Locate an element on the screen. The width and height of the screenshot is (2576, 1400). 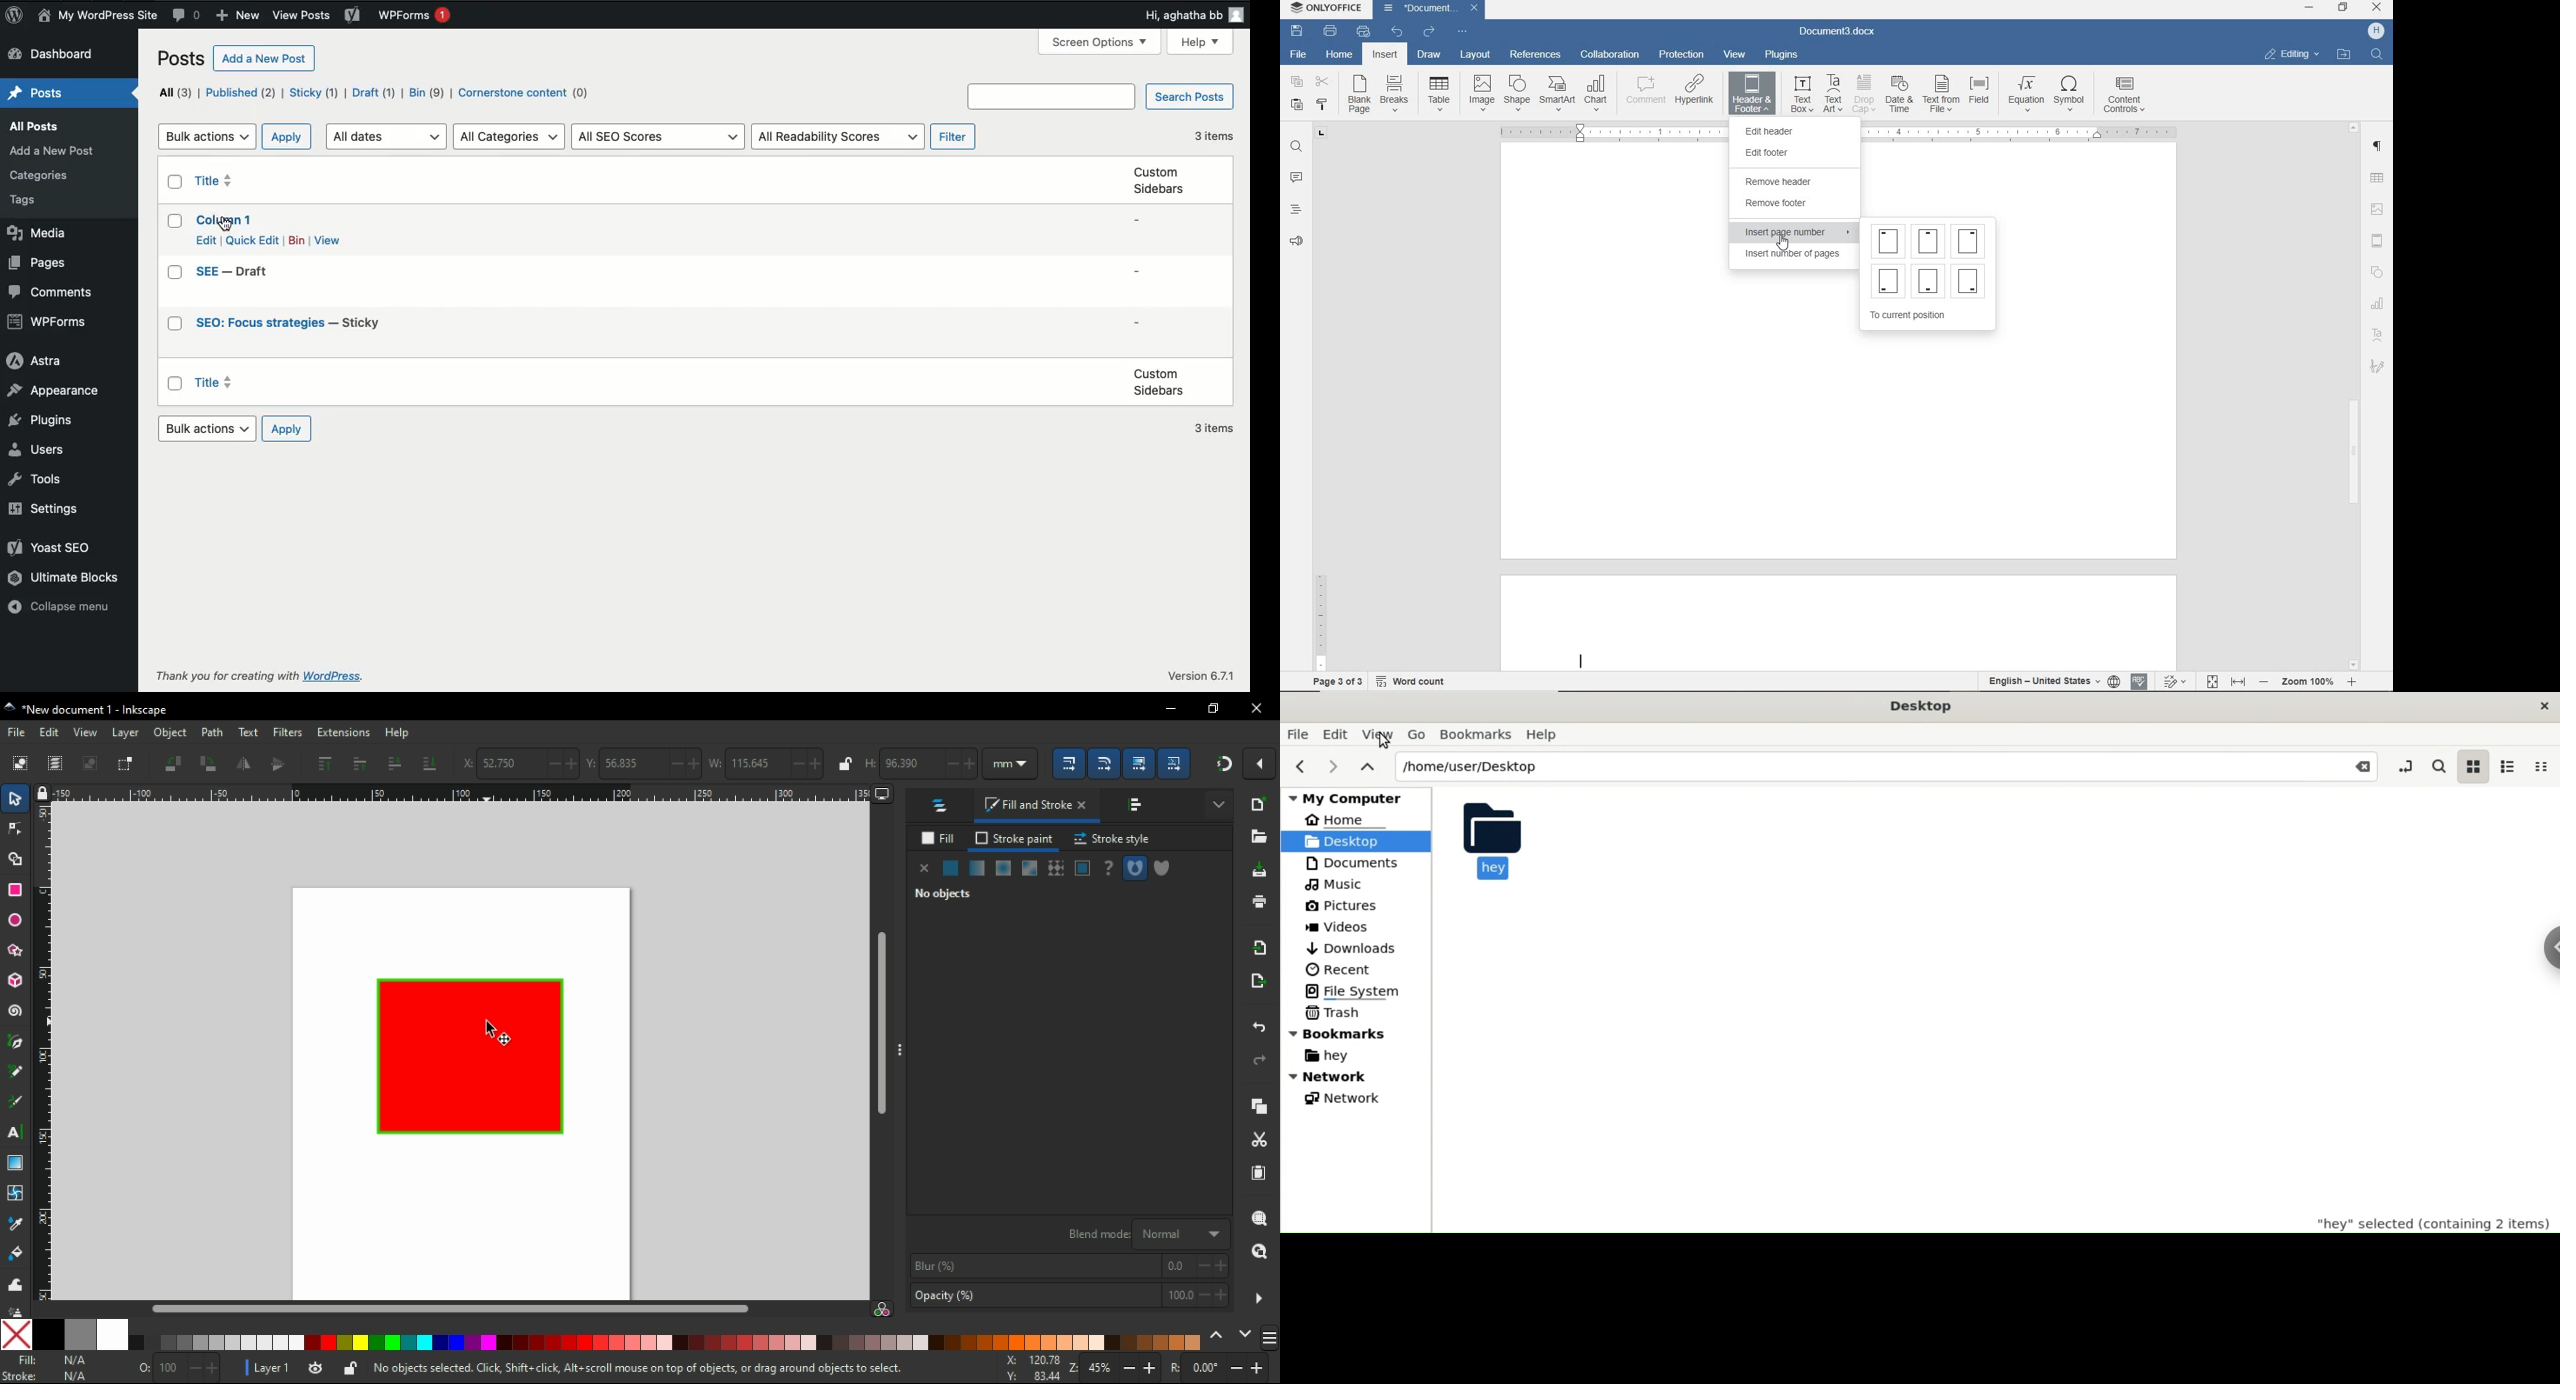
align and distribute is located at coordinates (1137, 806).